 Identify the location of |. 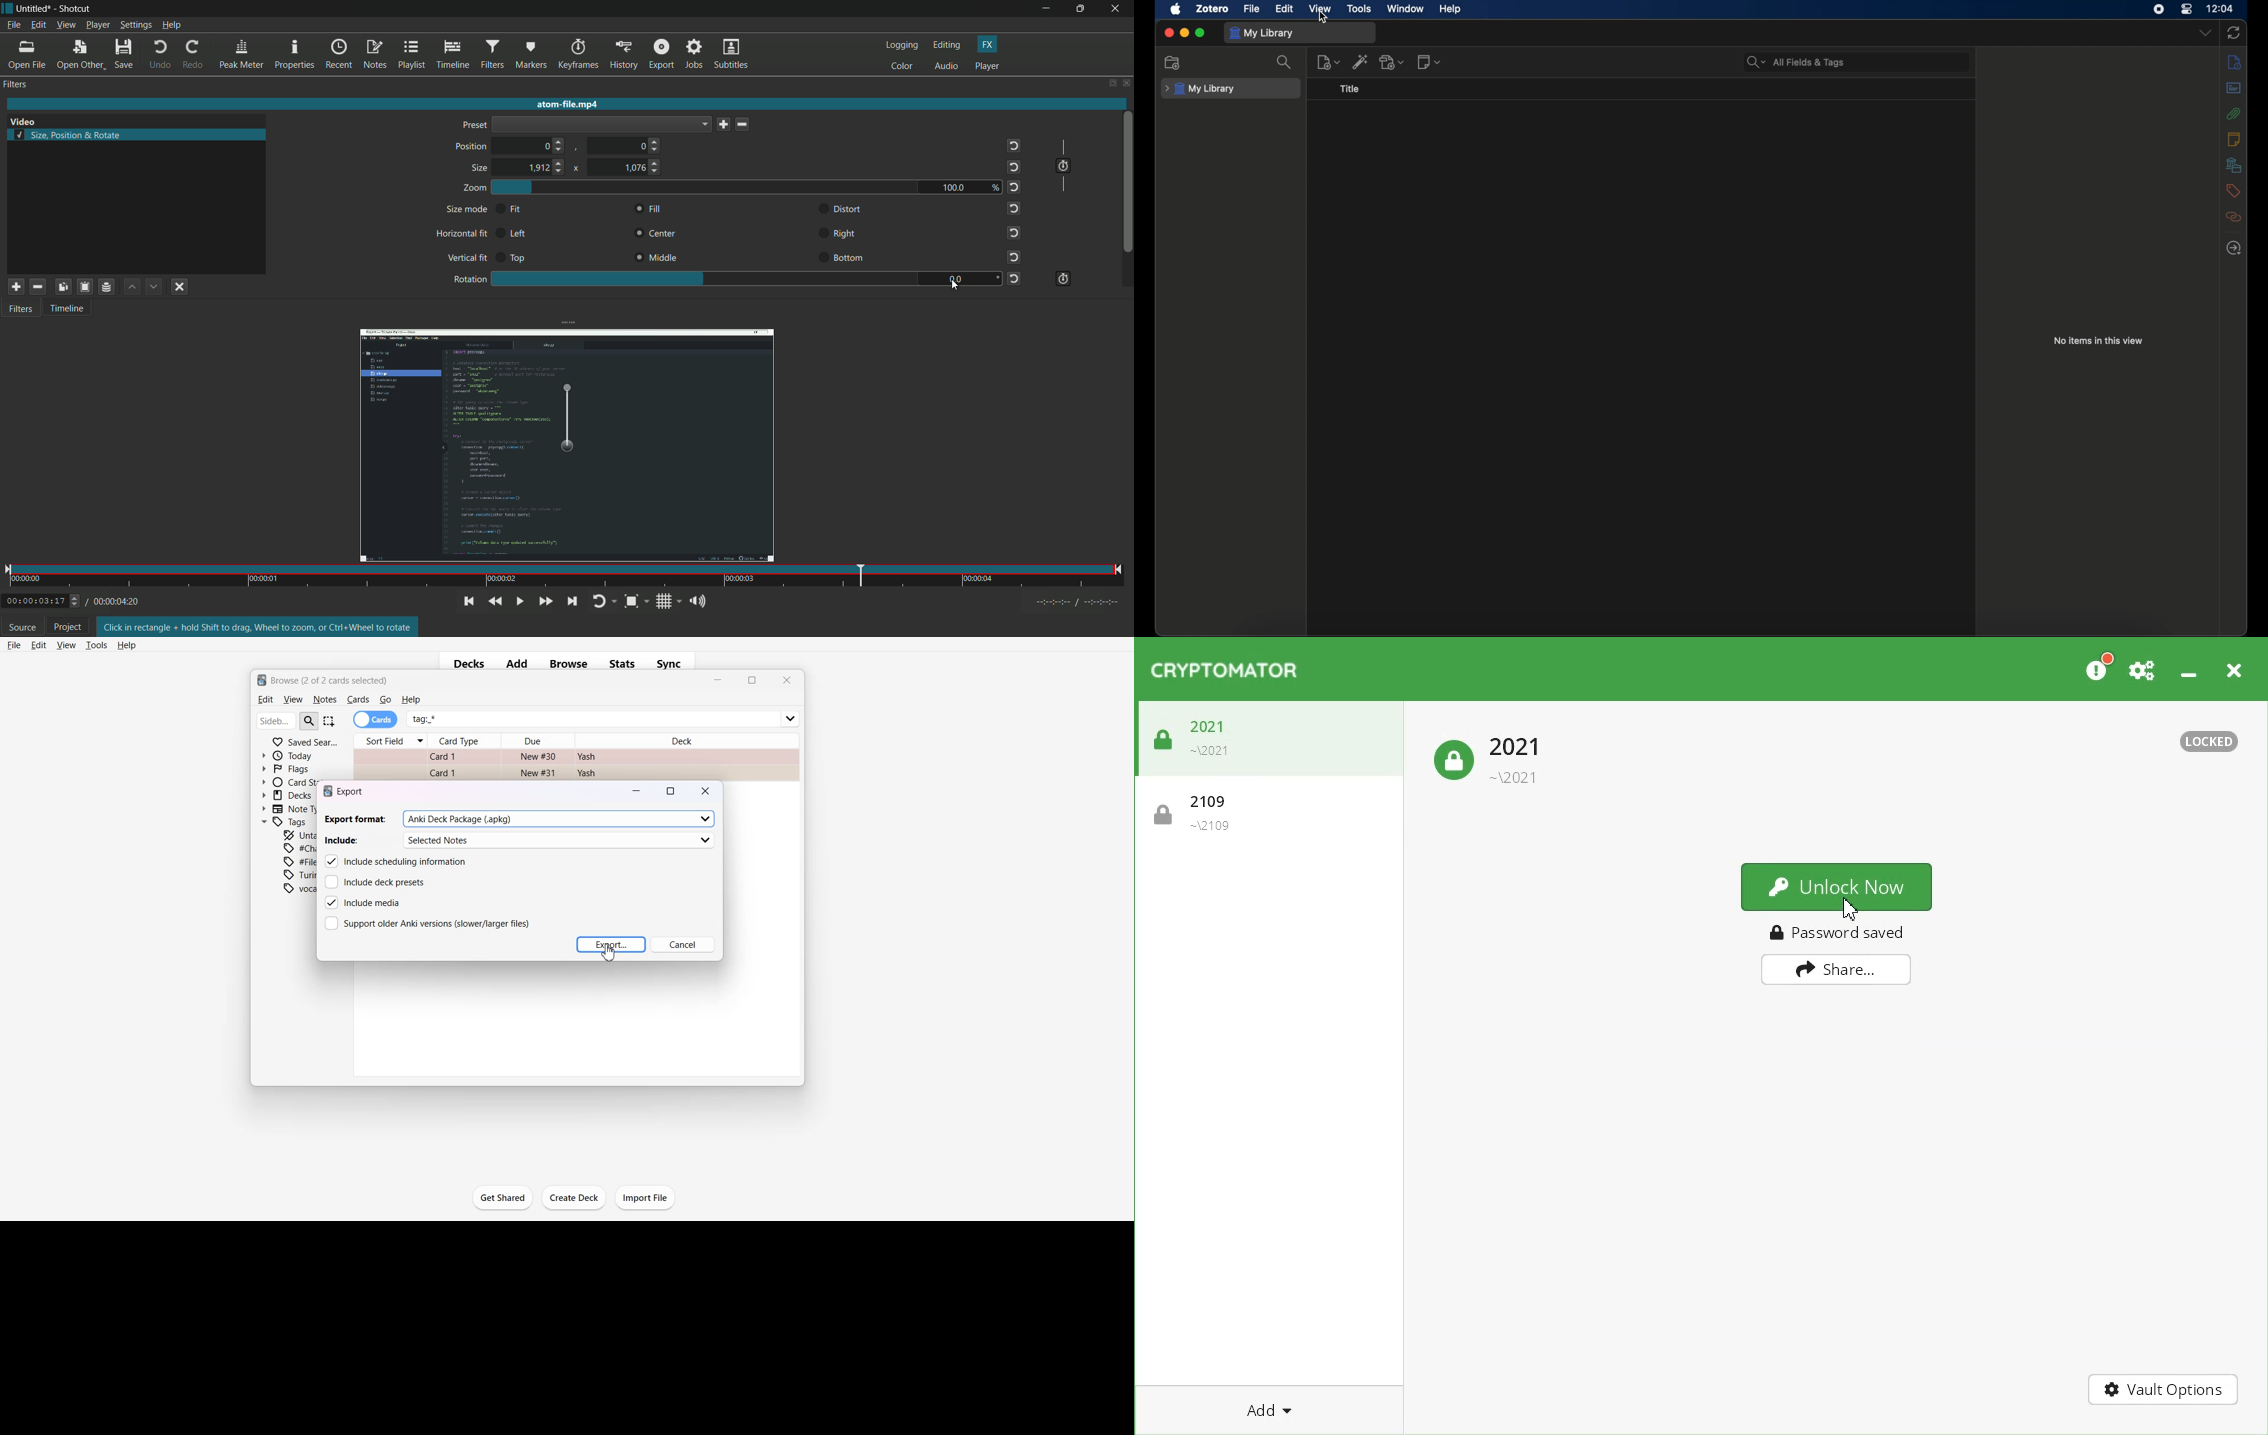
(1068, 189).